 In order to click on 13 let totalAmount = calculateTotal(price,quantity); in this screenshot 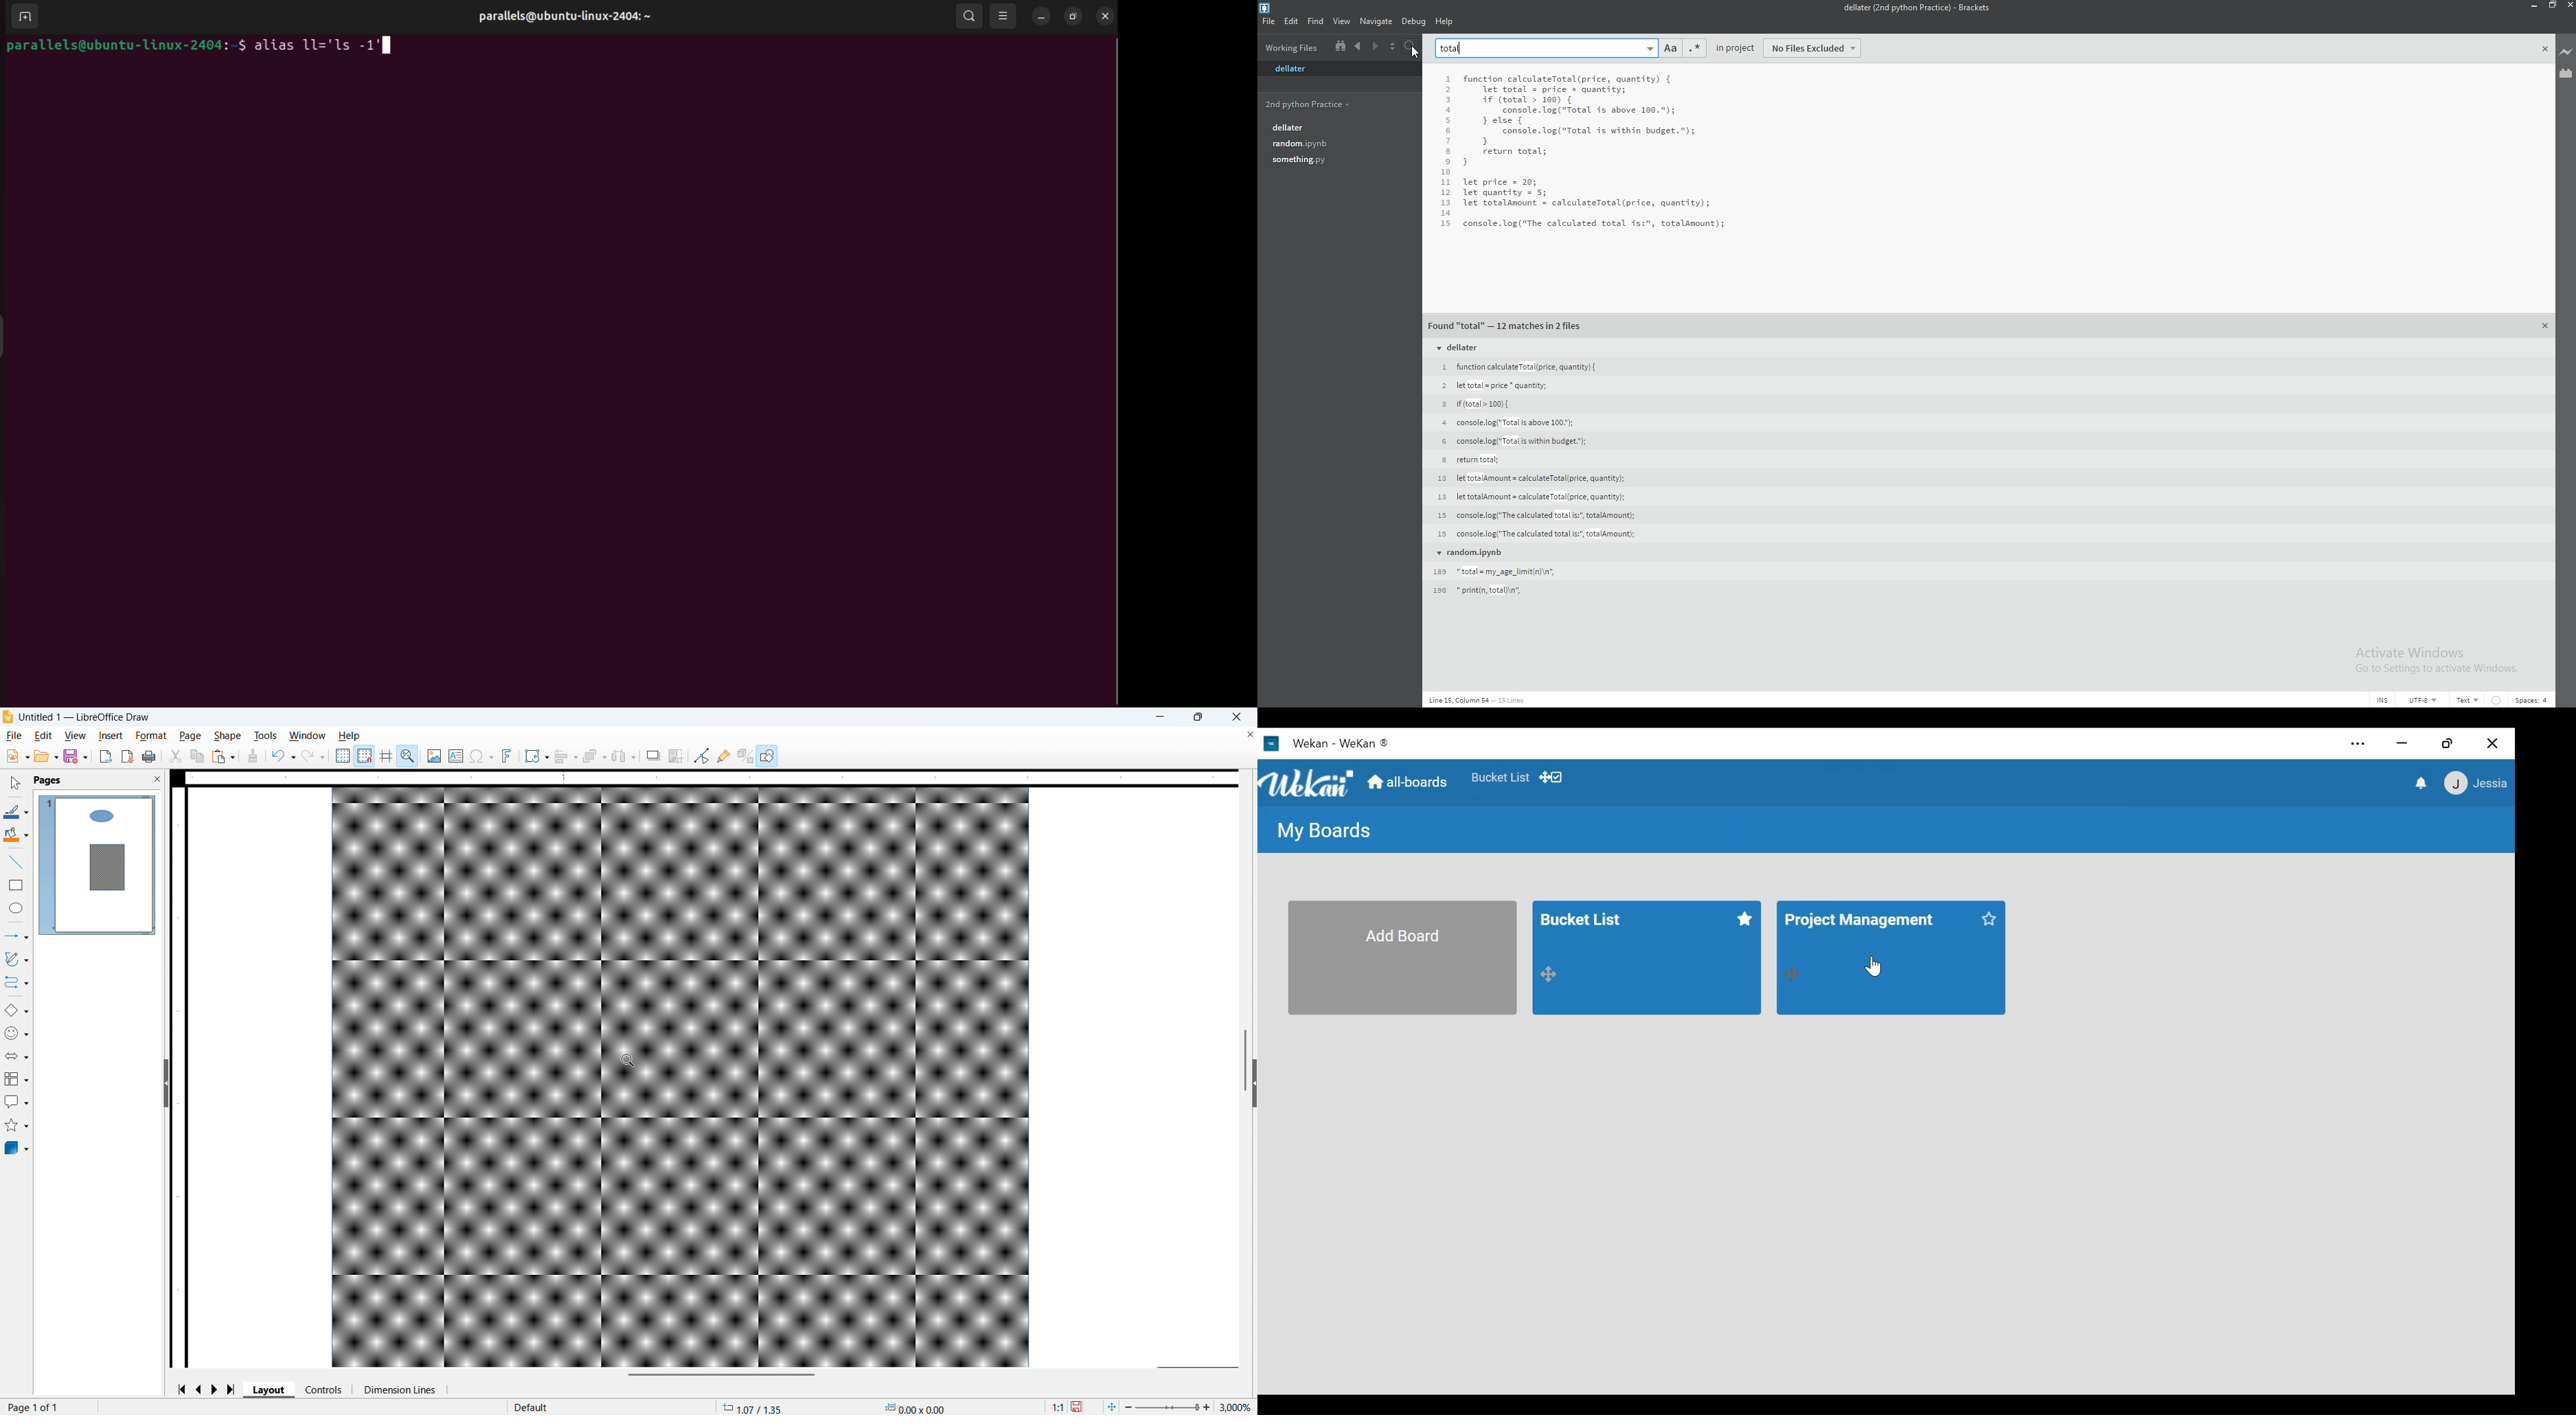, I will do `click(1531, 496)`.